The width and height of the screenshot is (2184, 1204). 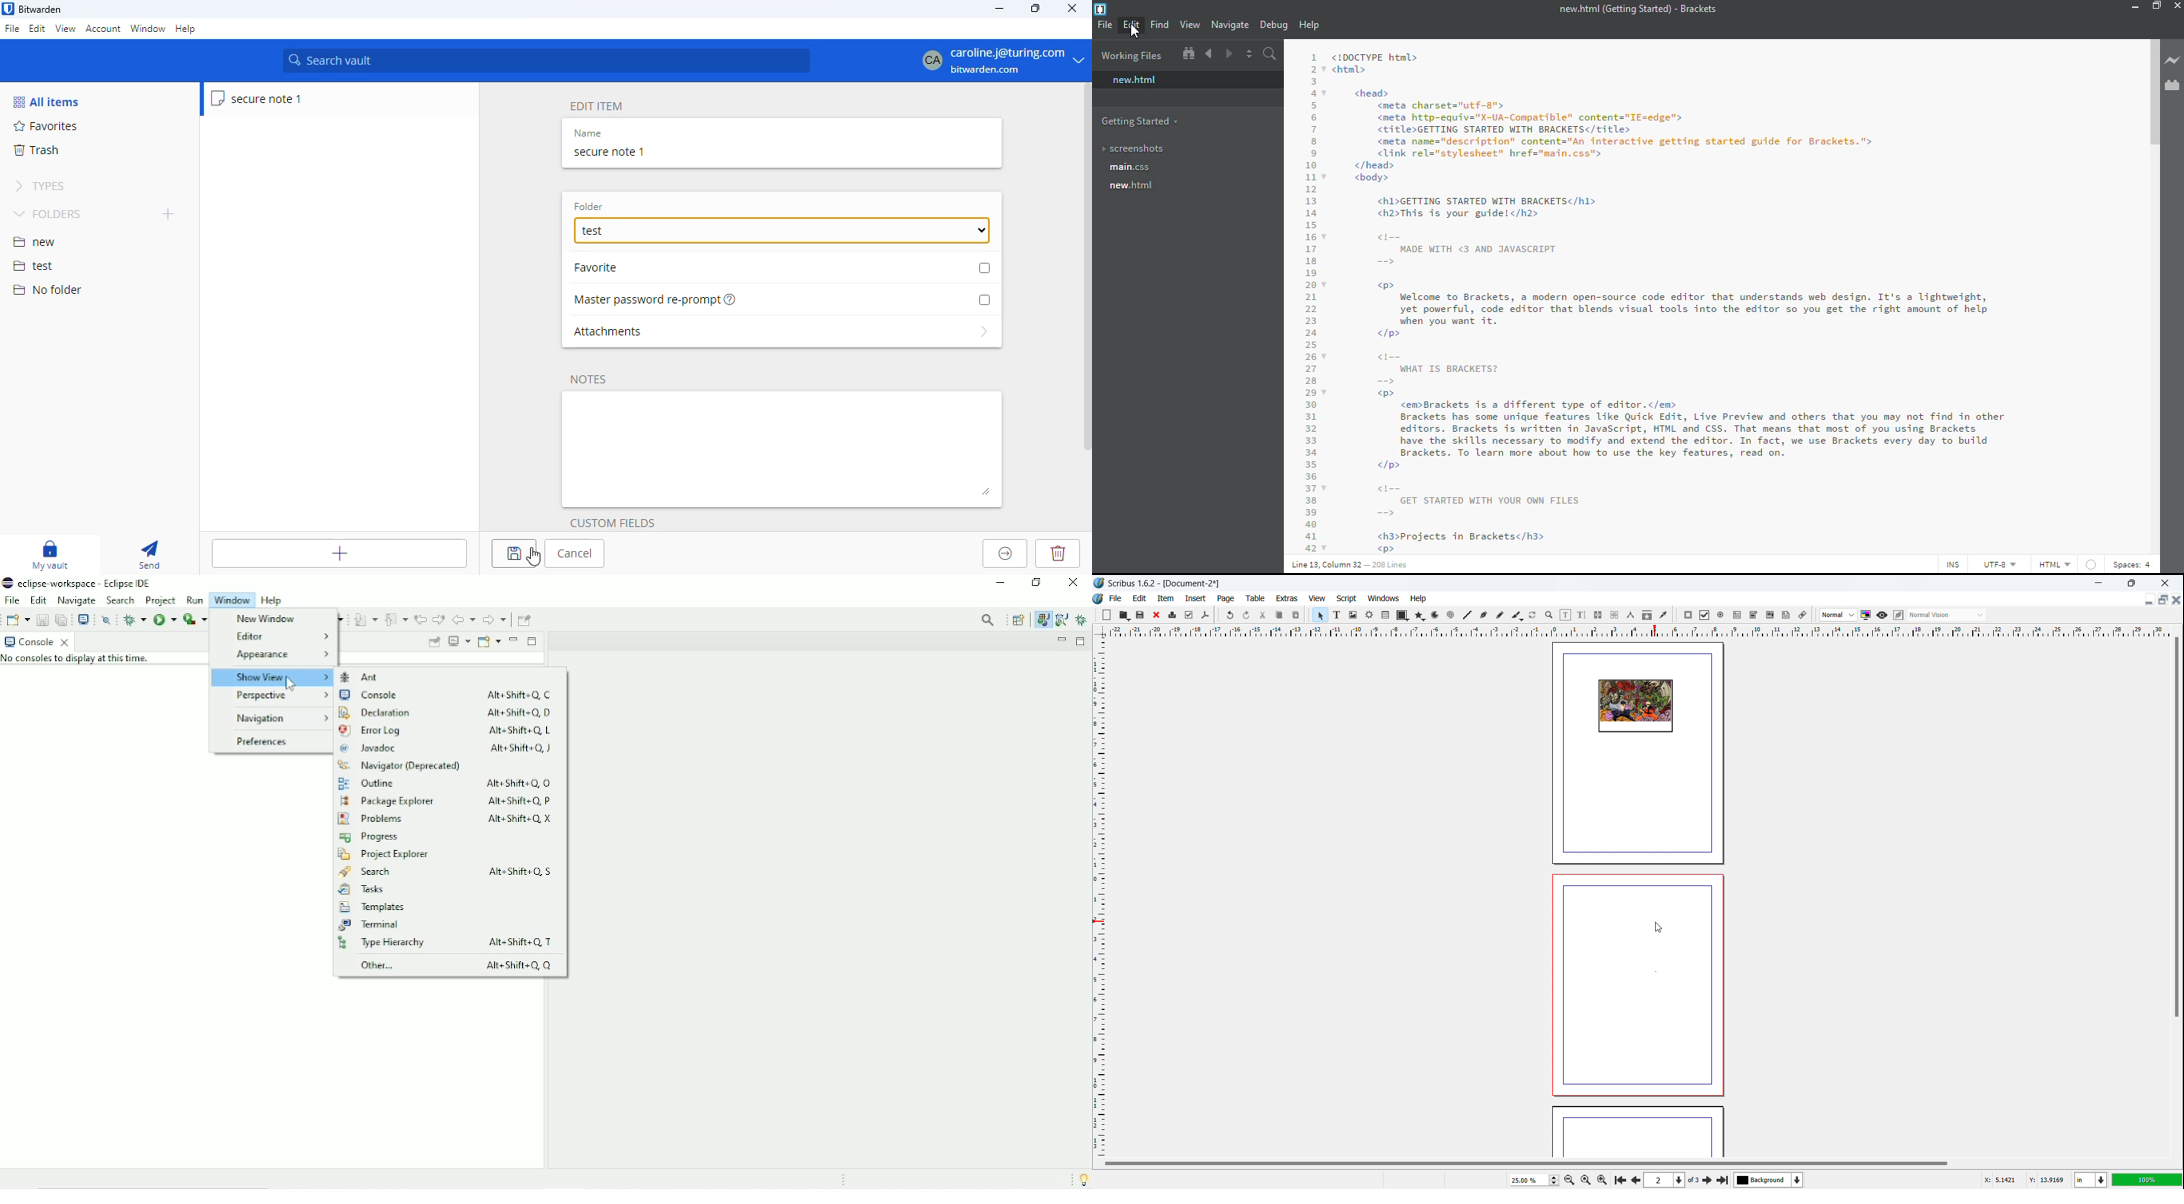 I want to click on notes, so click(x=783, y=449).